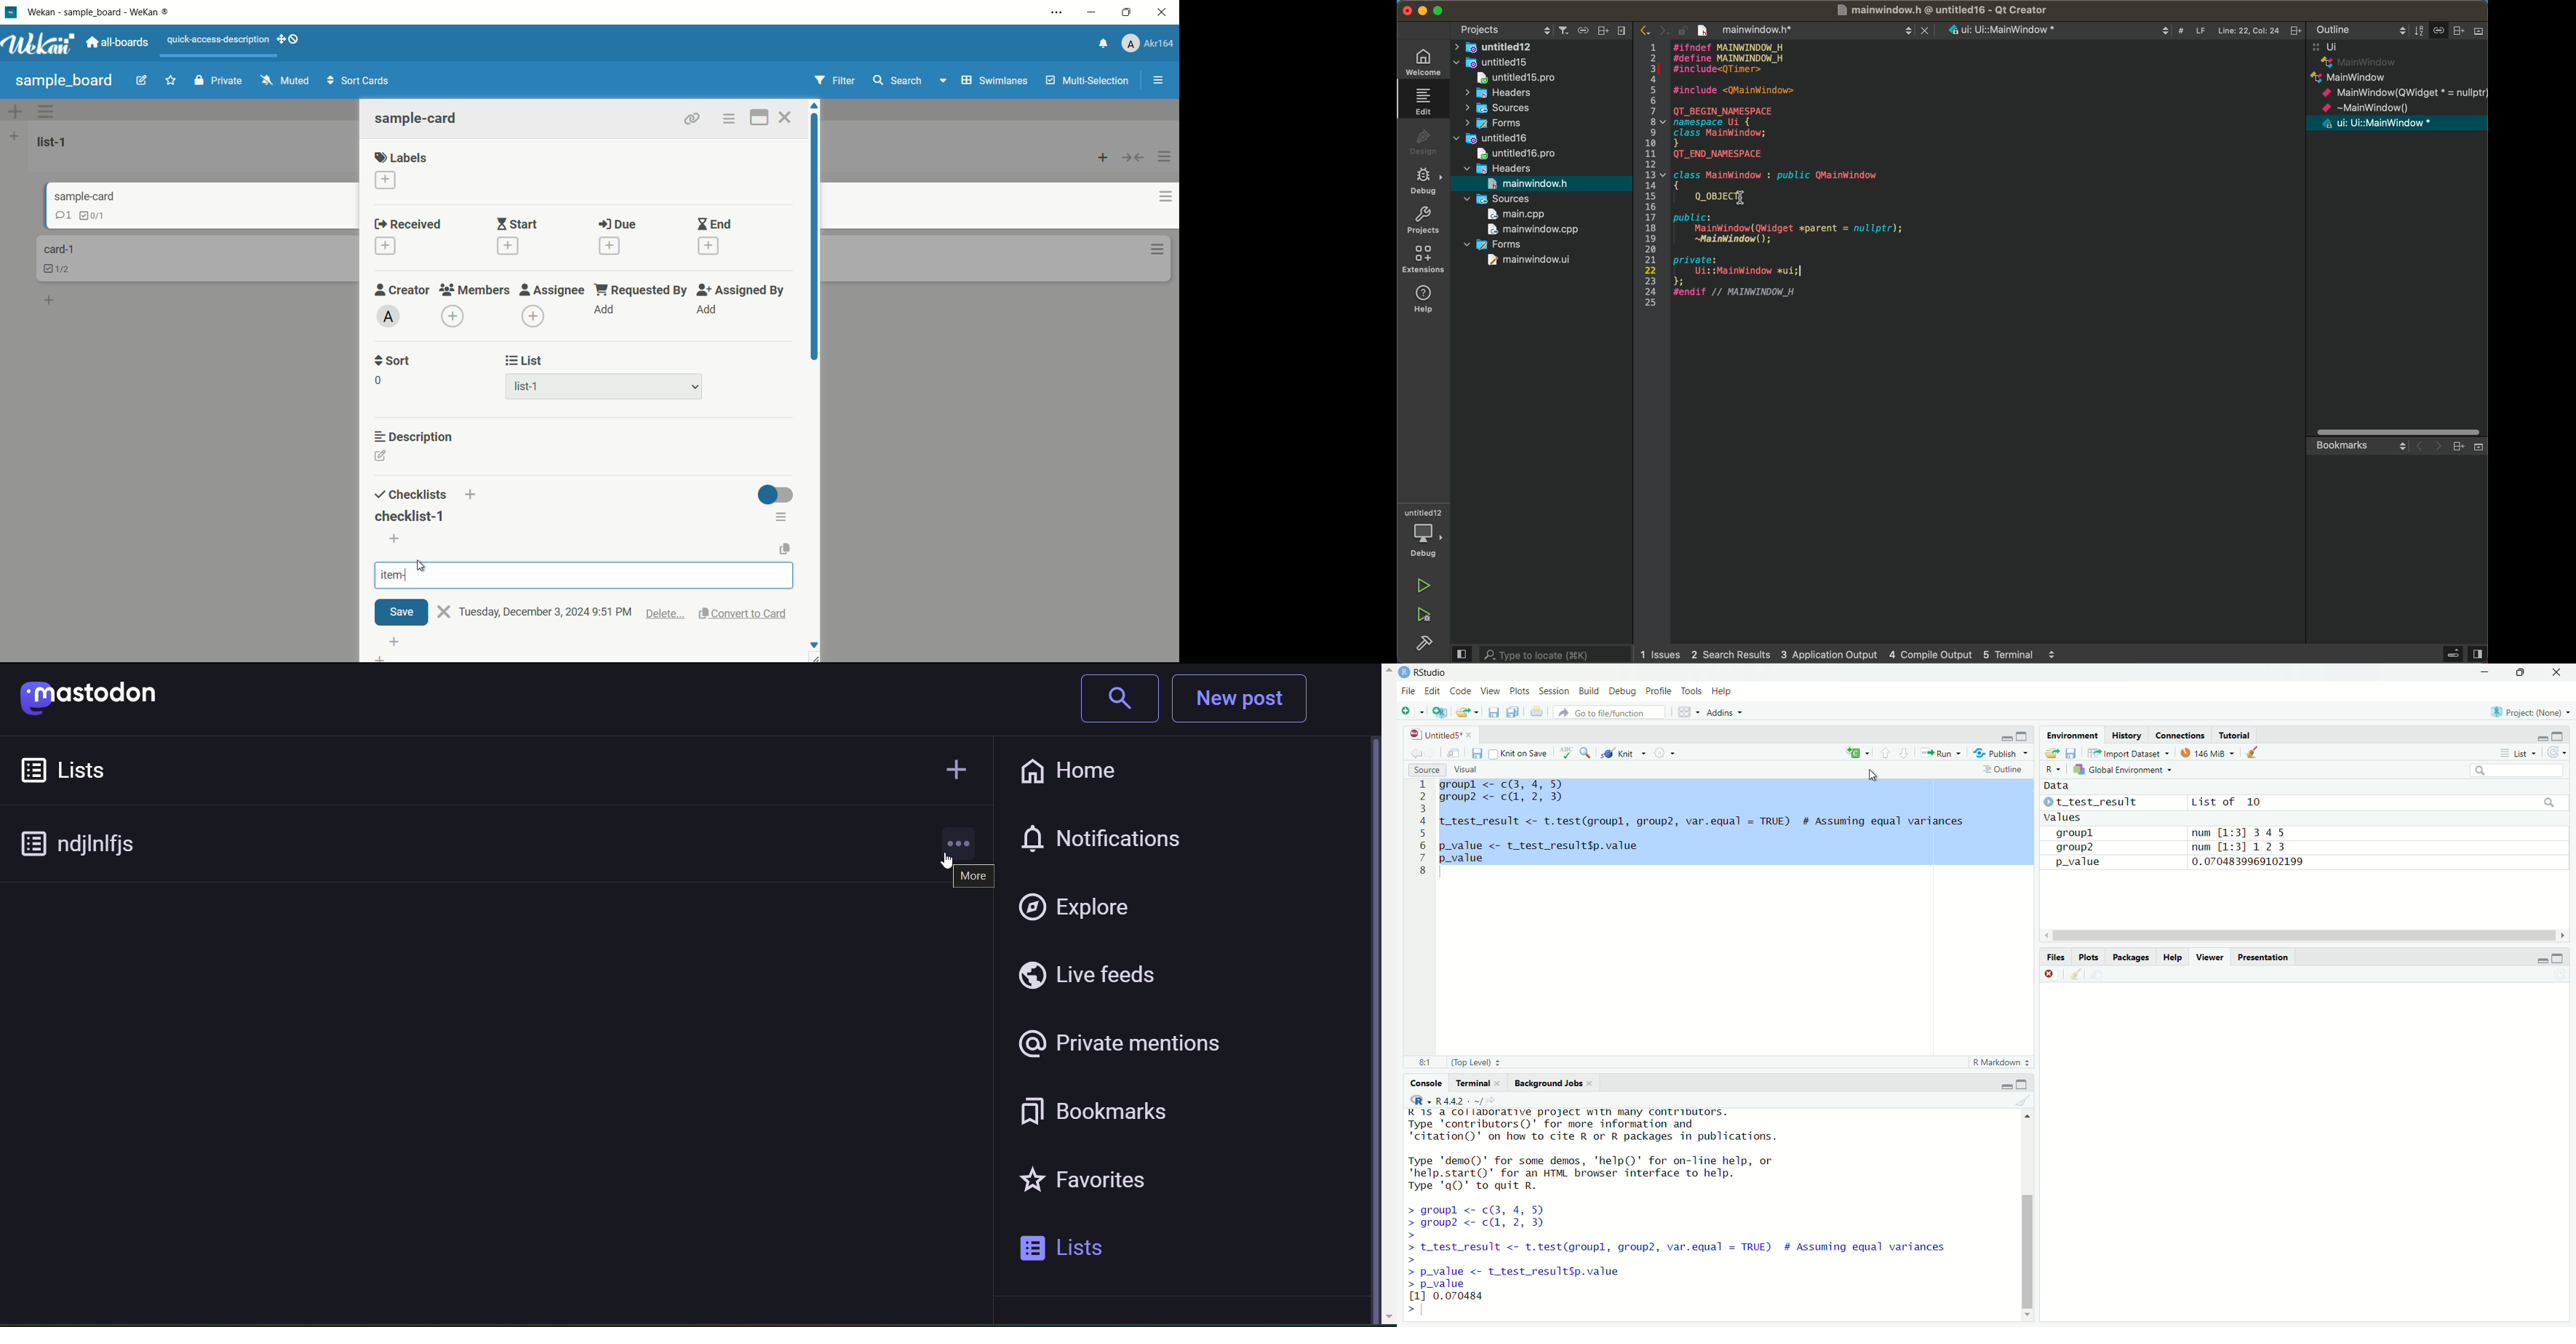 The image size is (2576, 1344). What do you see at coordinates (1553, 1084) in the screenshot?
I see `Background Jobs` at bounding box center [1553, 1084].